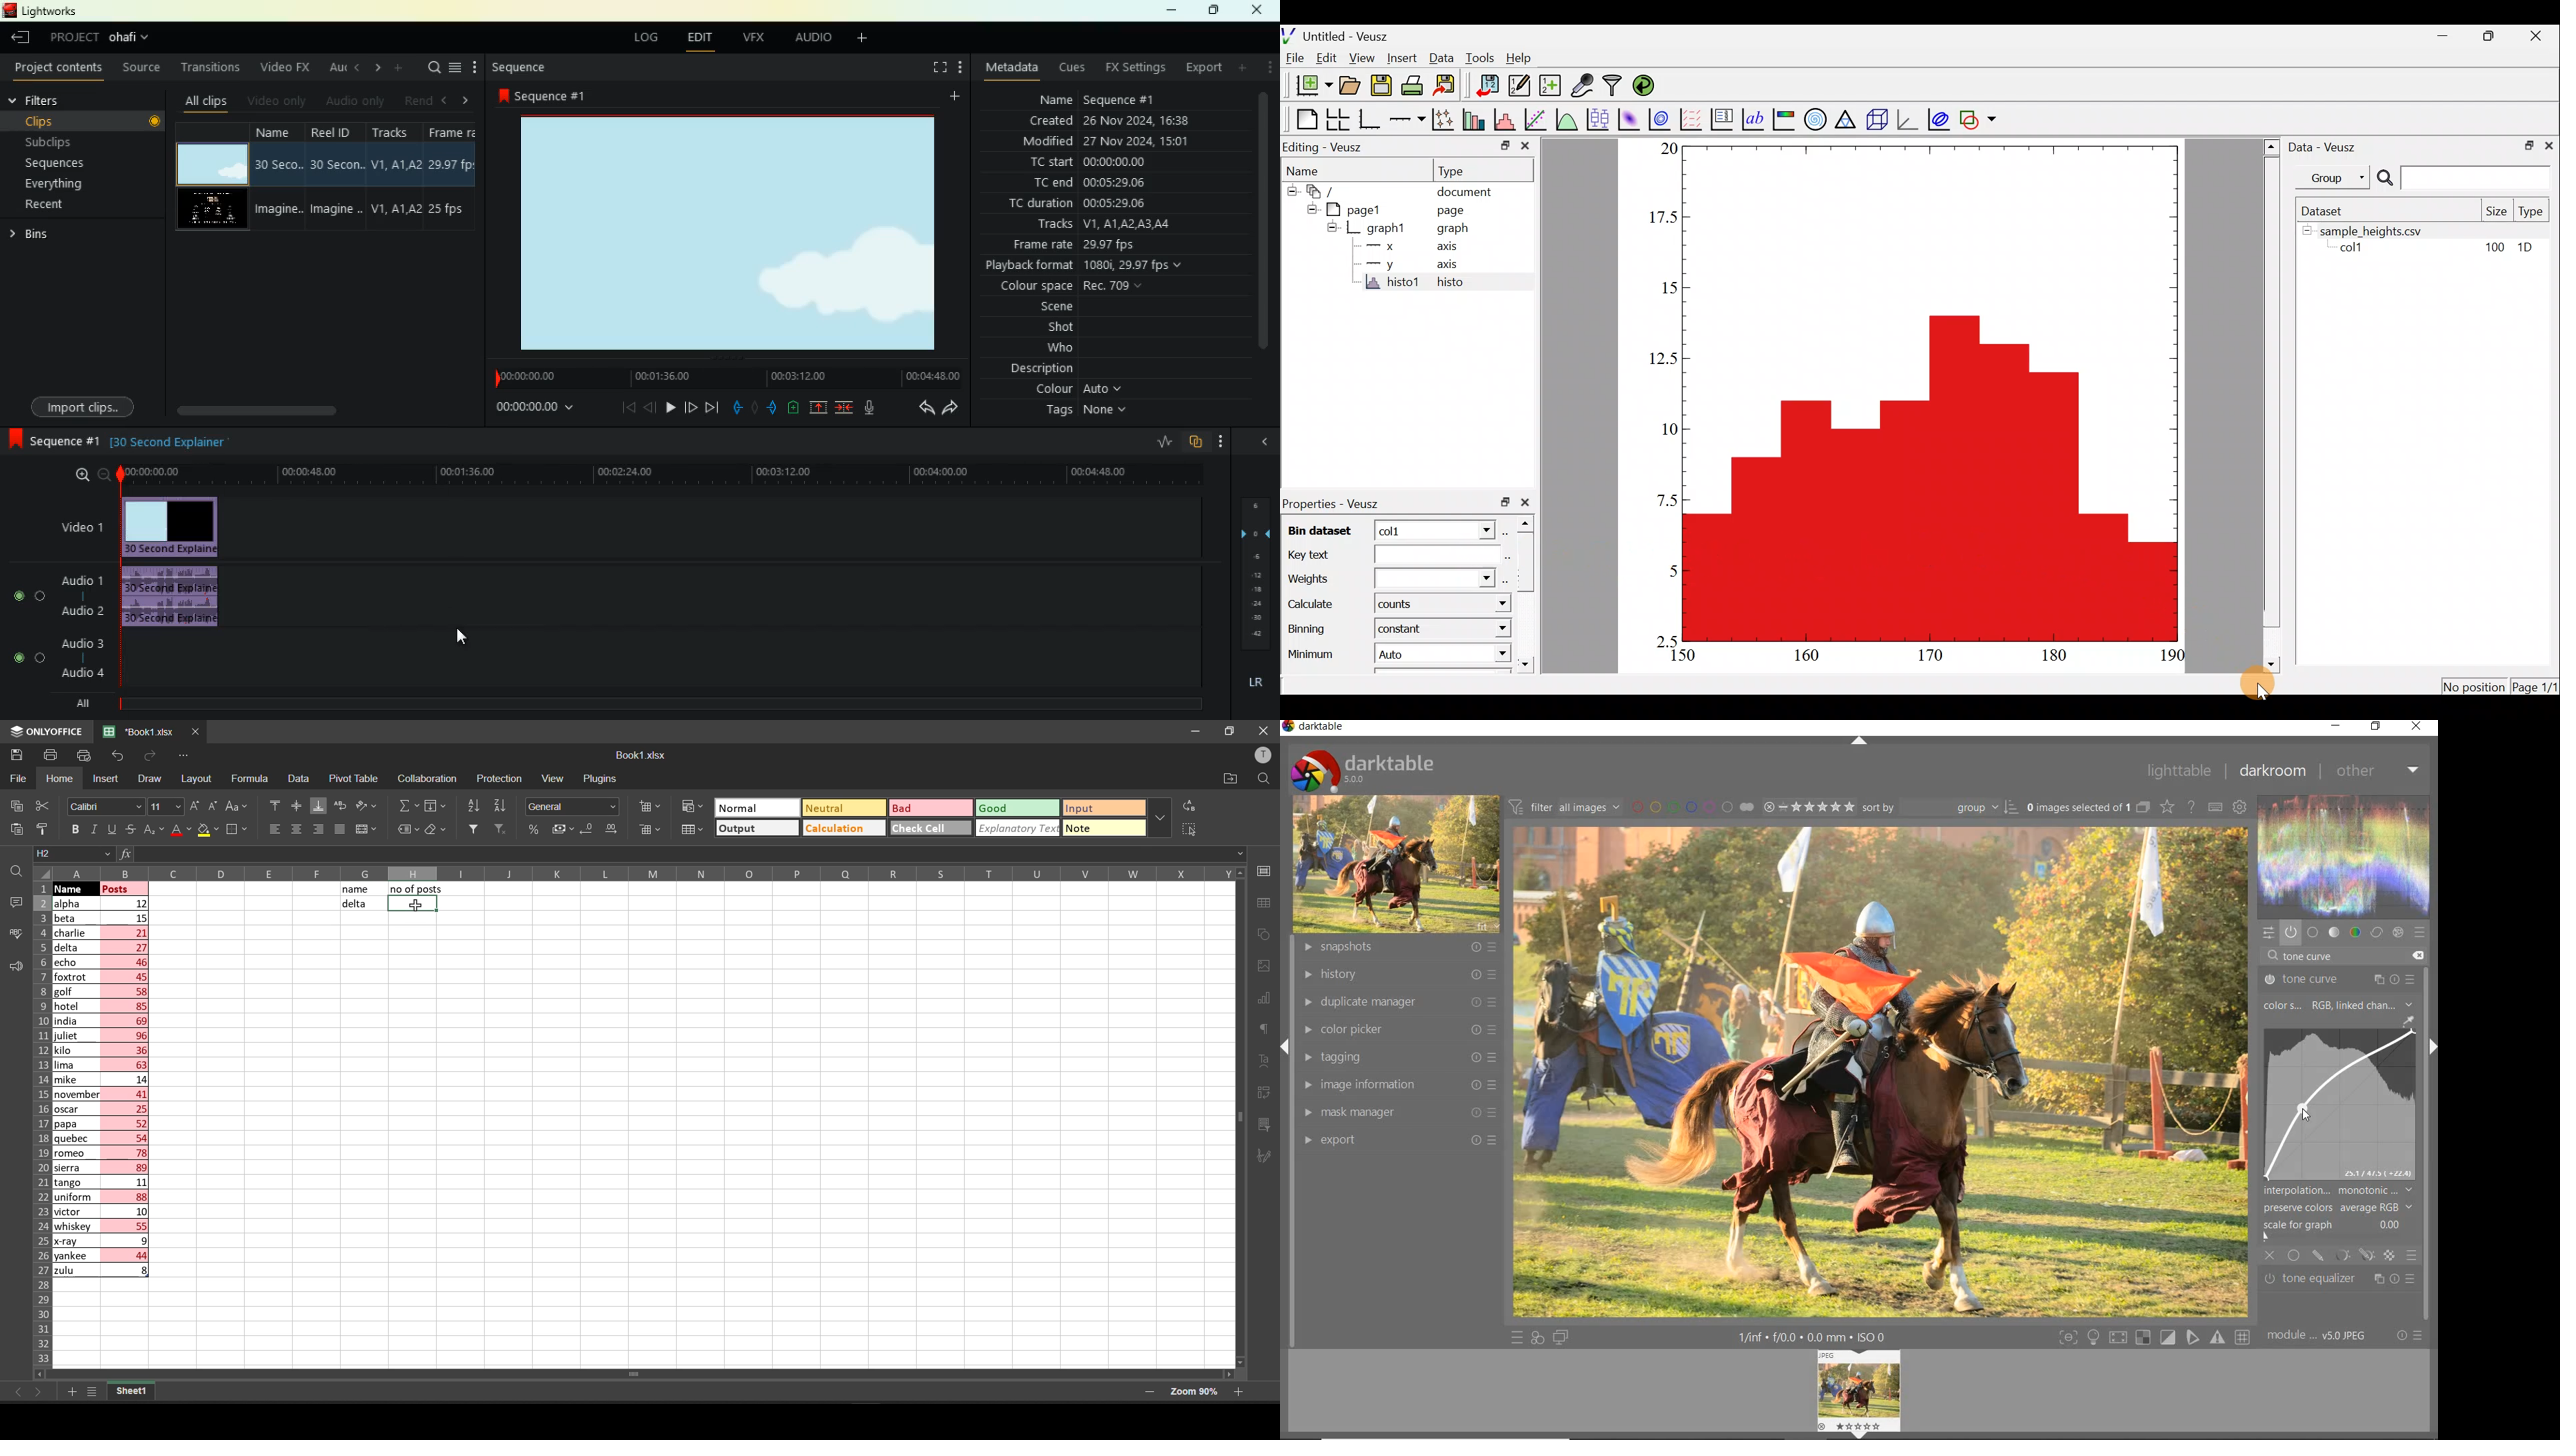 Image resolution: width=2576 pixels, height=1456 pixels. I want to click on plot box plots, so click(1597, 119).